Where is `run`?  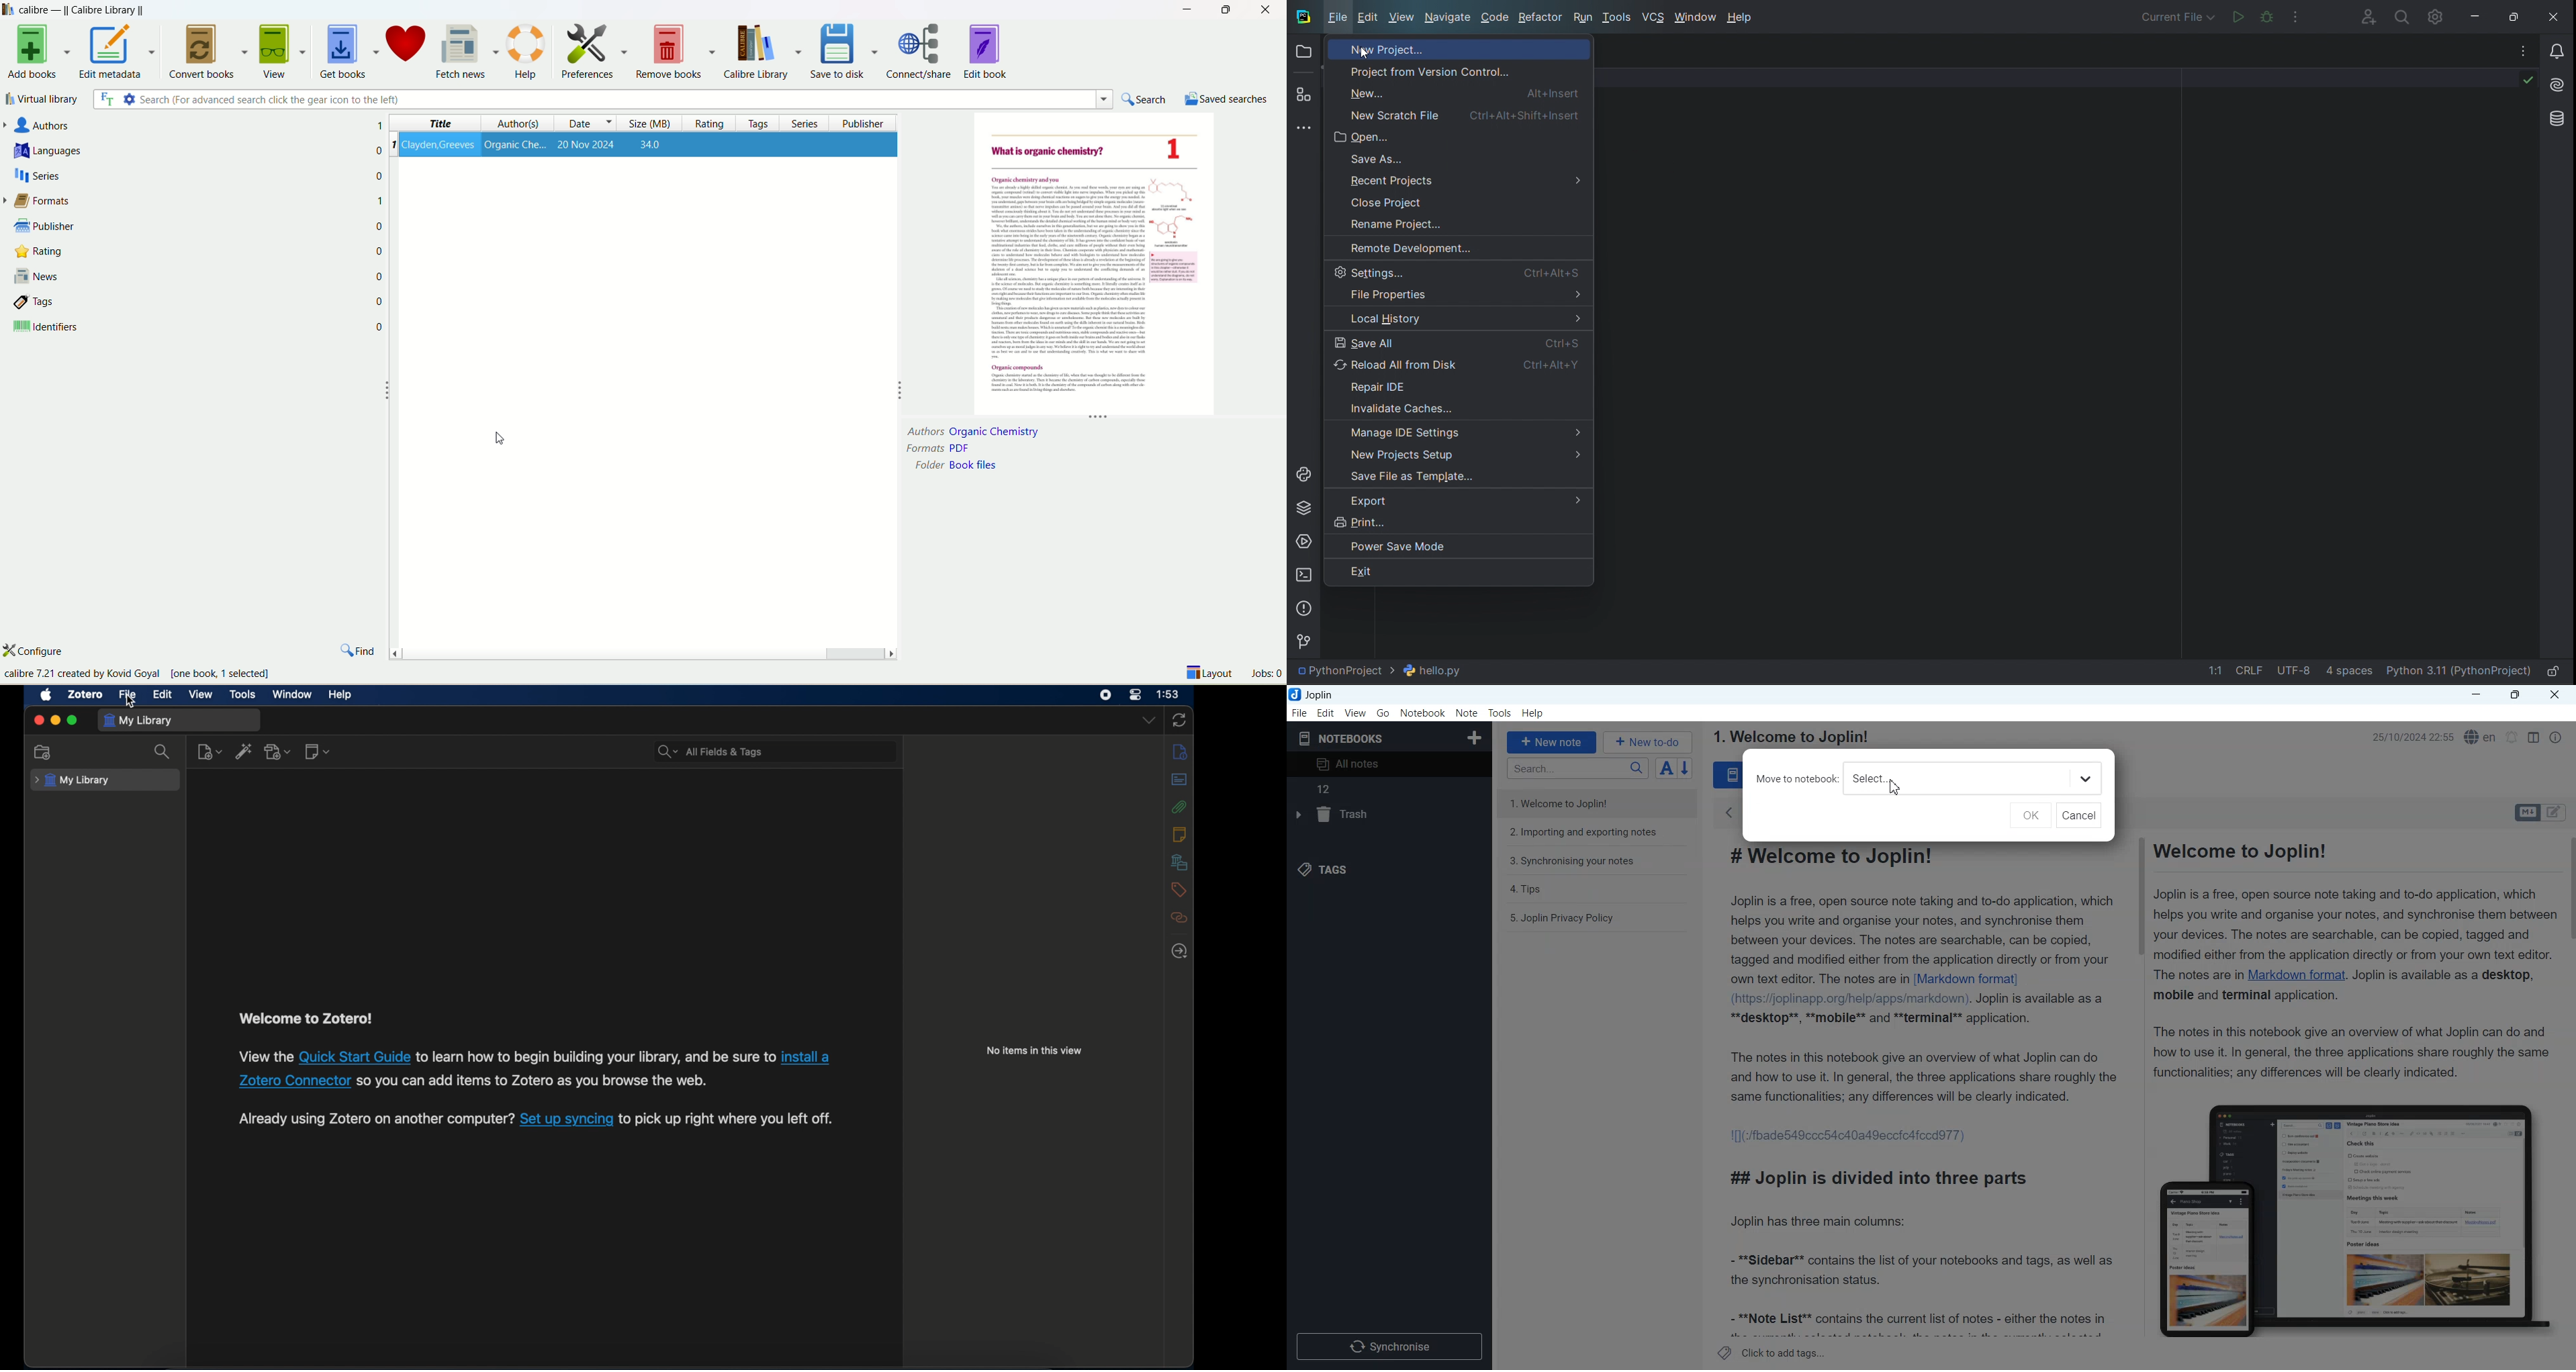
run is located at coordinates (2235, 15).